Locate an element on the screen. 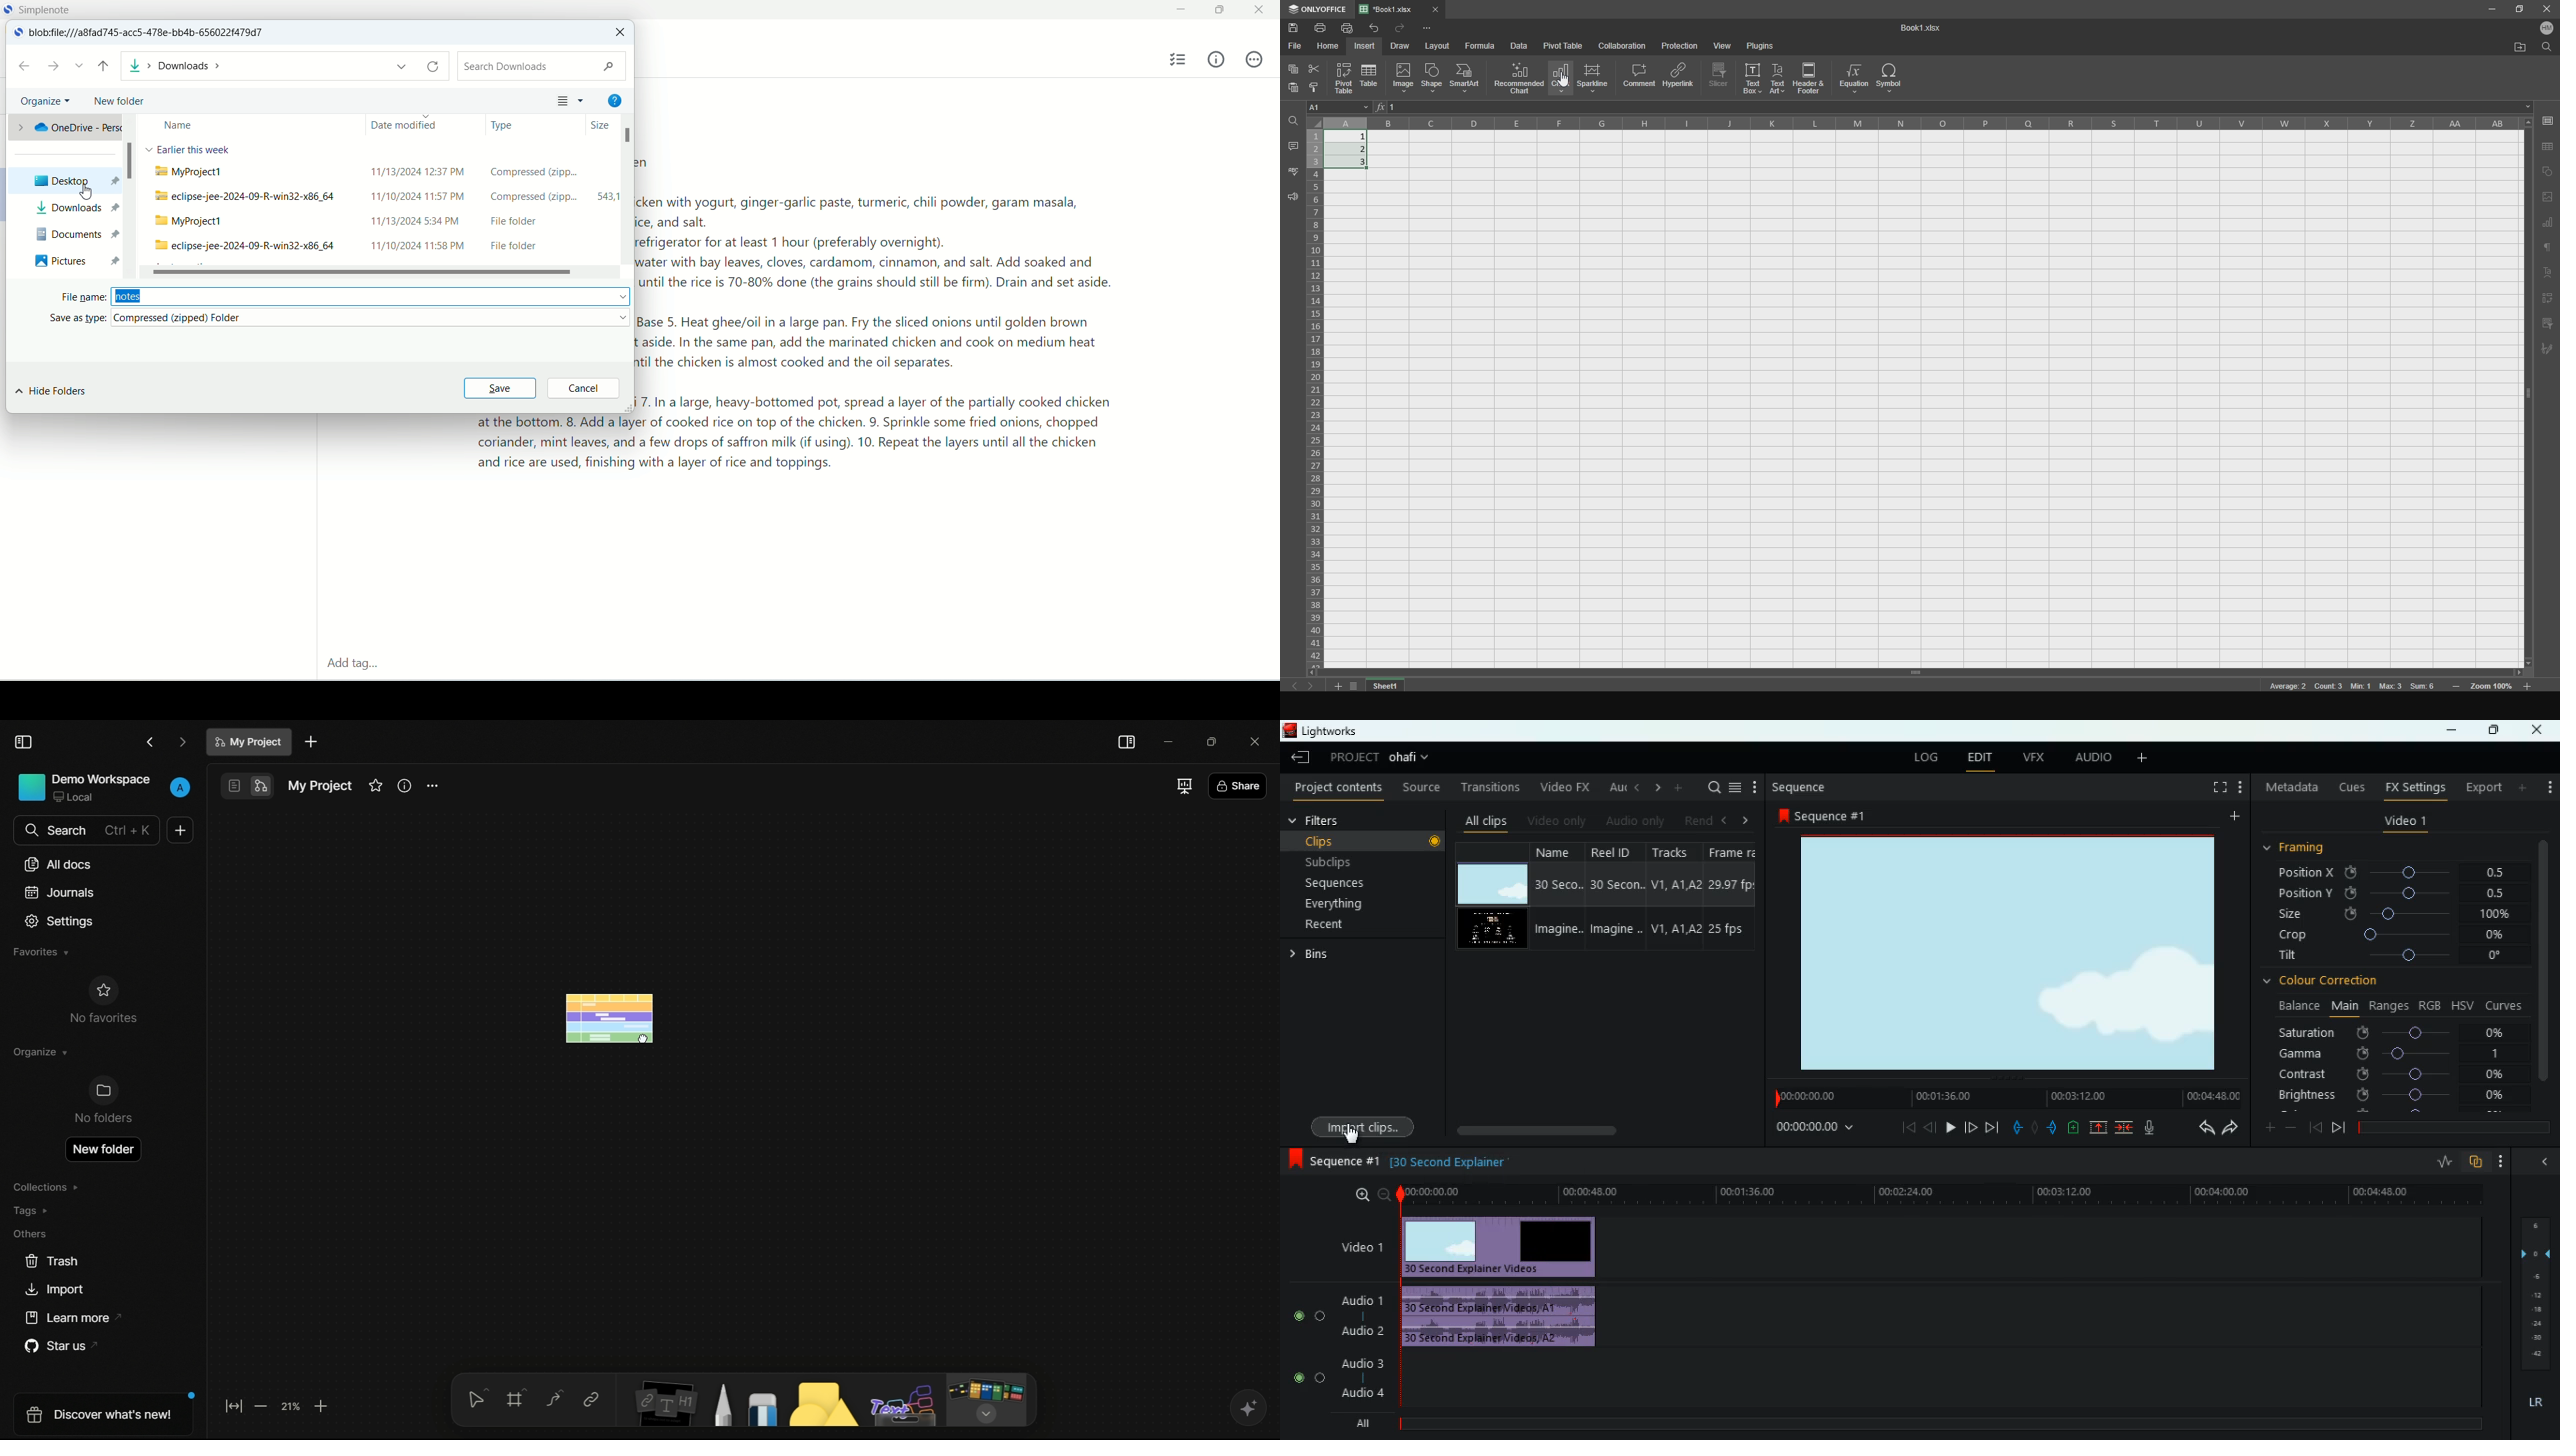  profile settings is located at coordinates (180, 788).